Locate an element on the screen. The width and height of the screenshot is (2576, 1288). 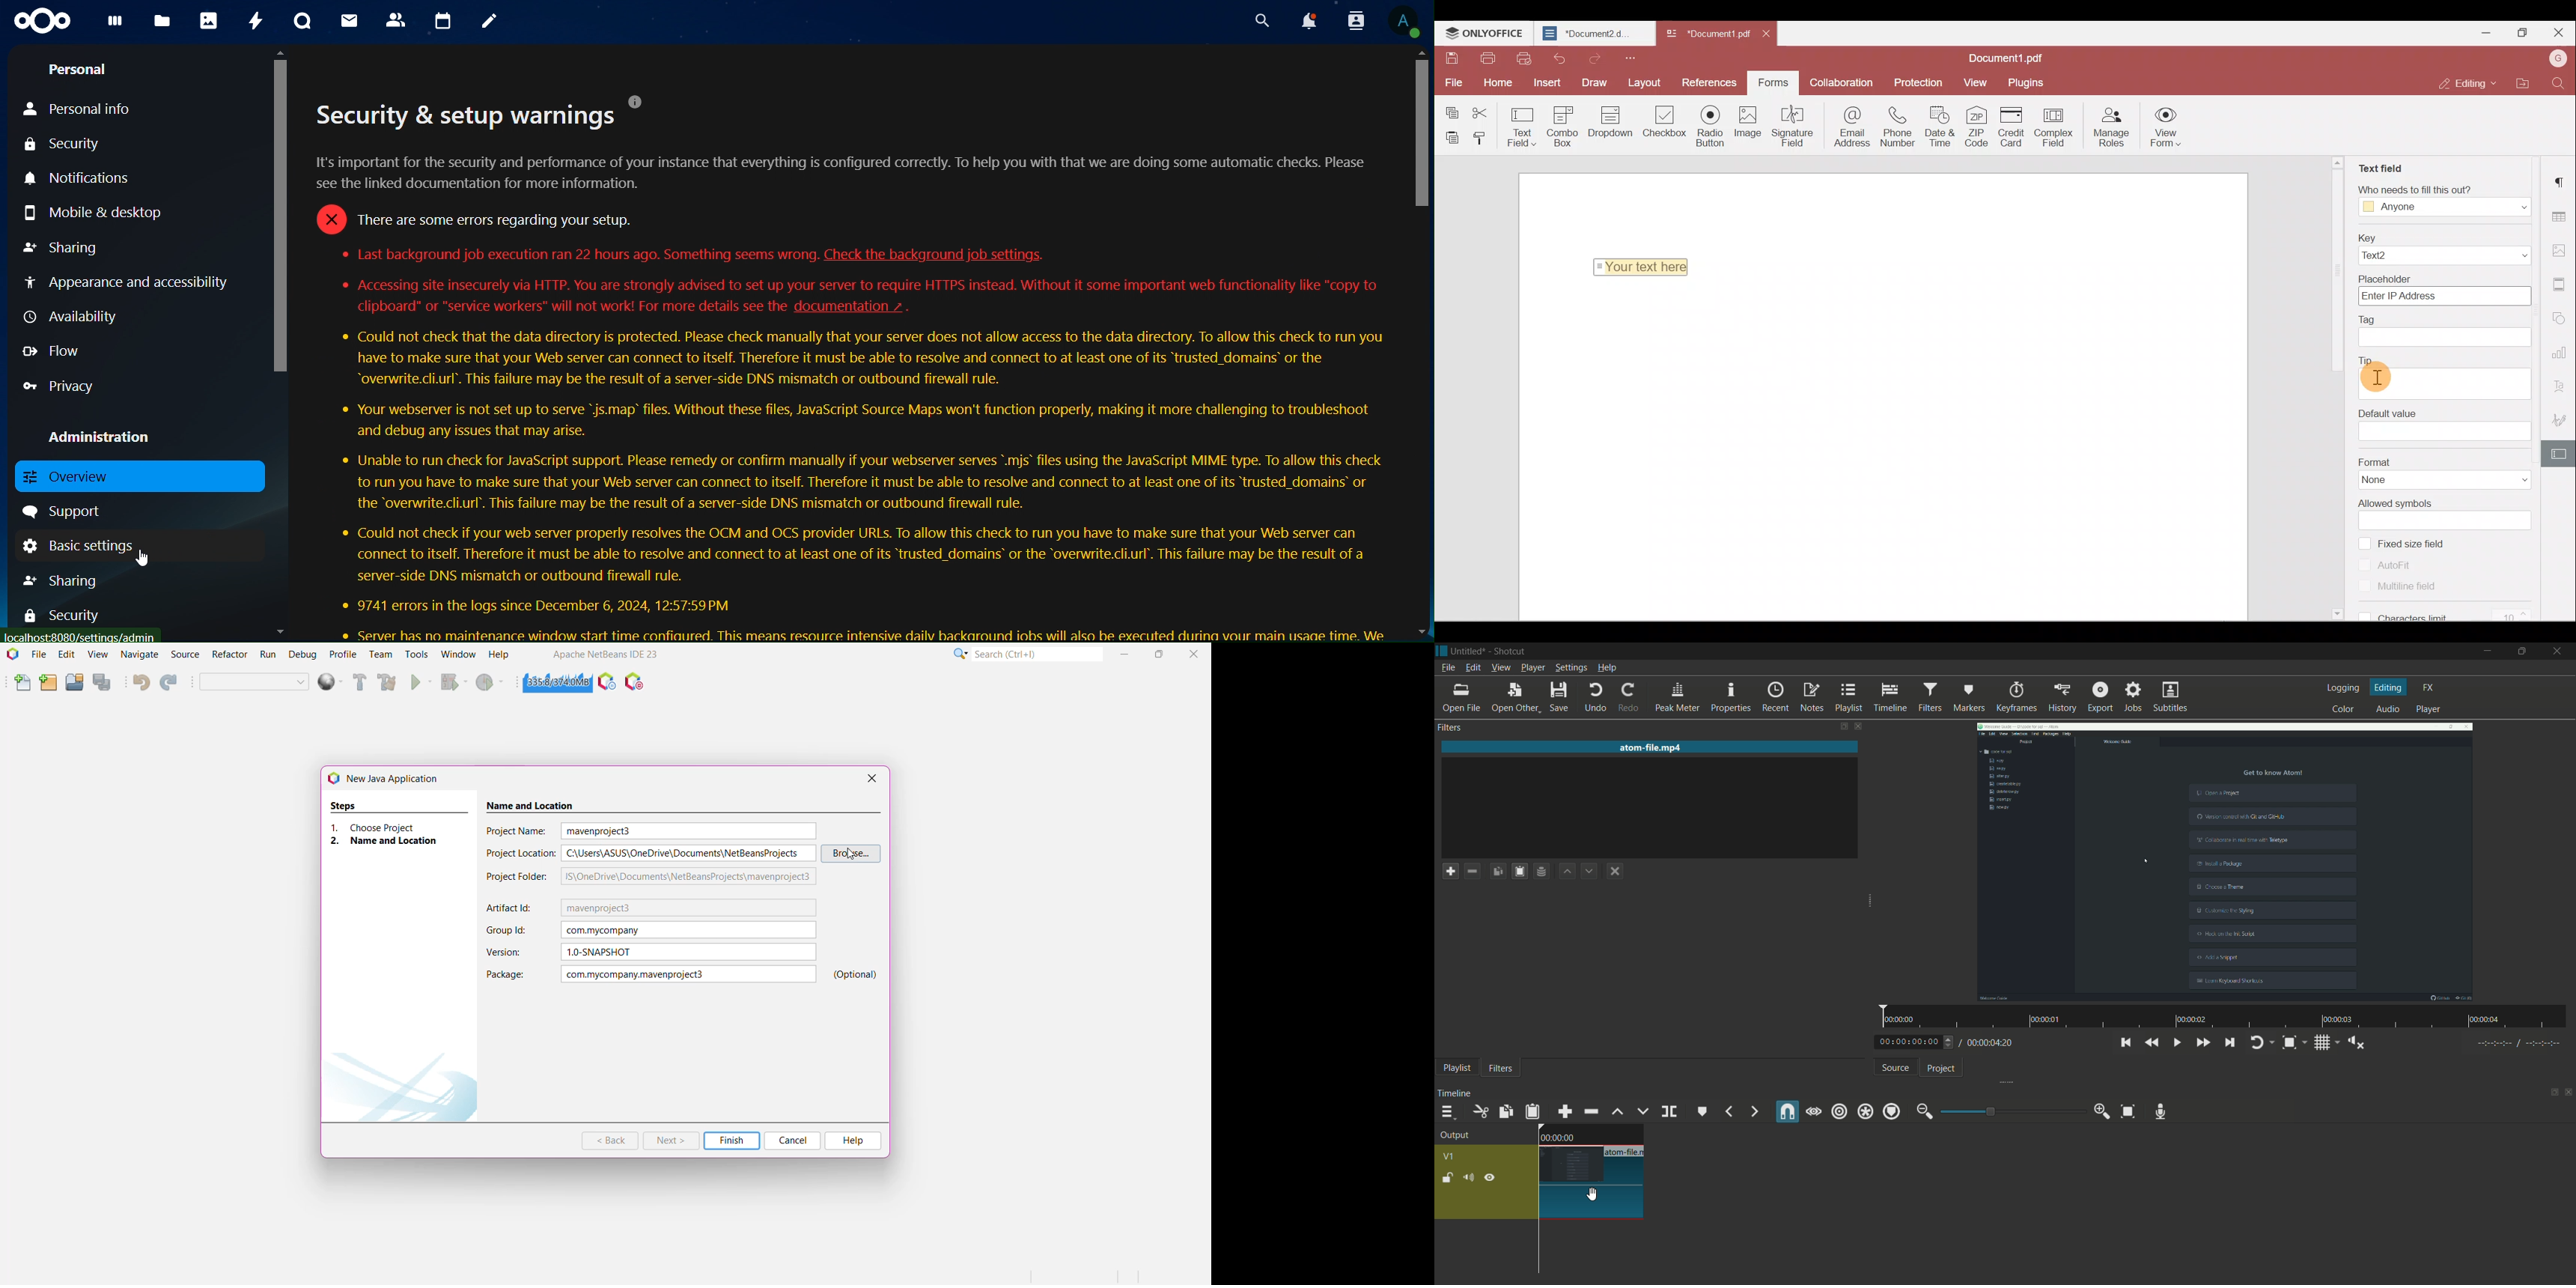
Open file location is located at coordinates (2519, 82).